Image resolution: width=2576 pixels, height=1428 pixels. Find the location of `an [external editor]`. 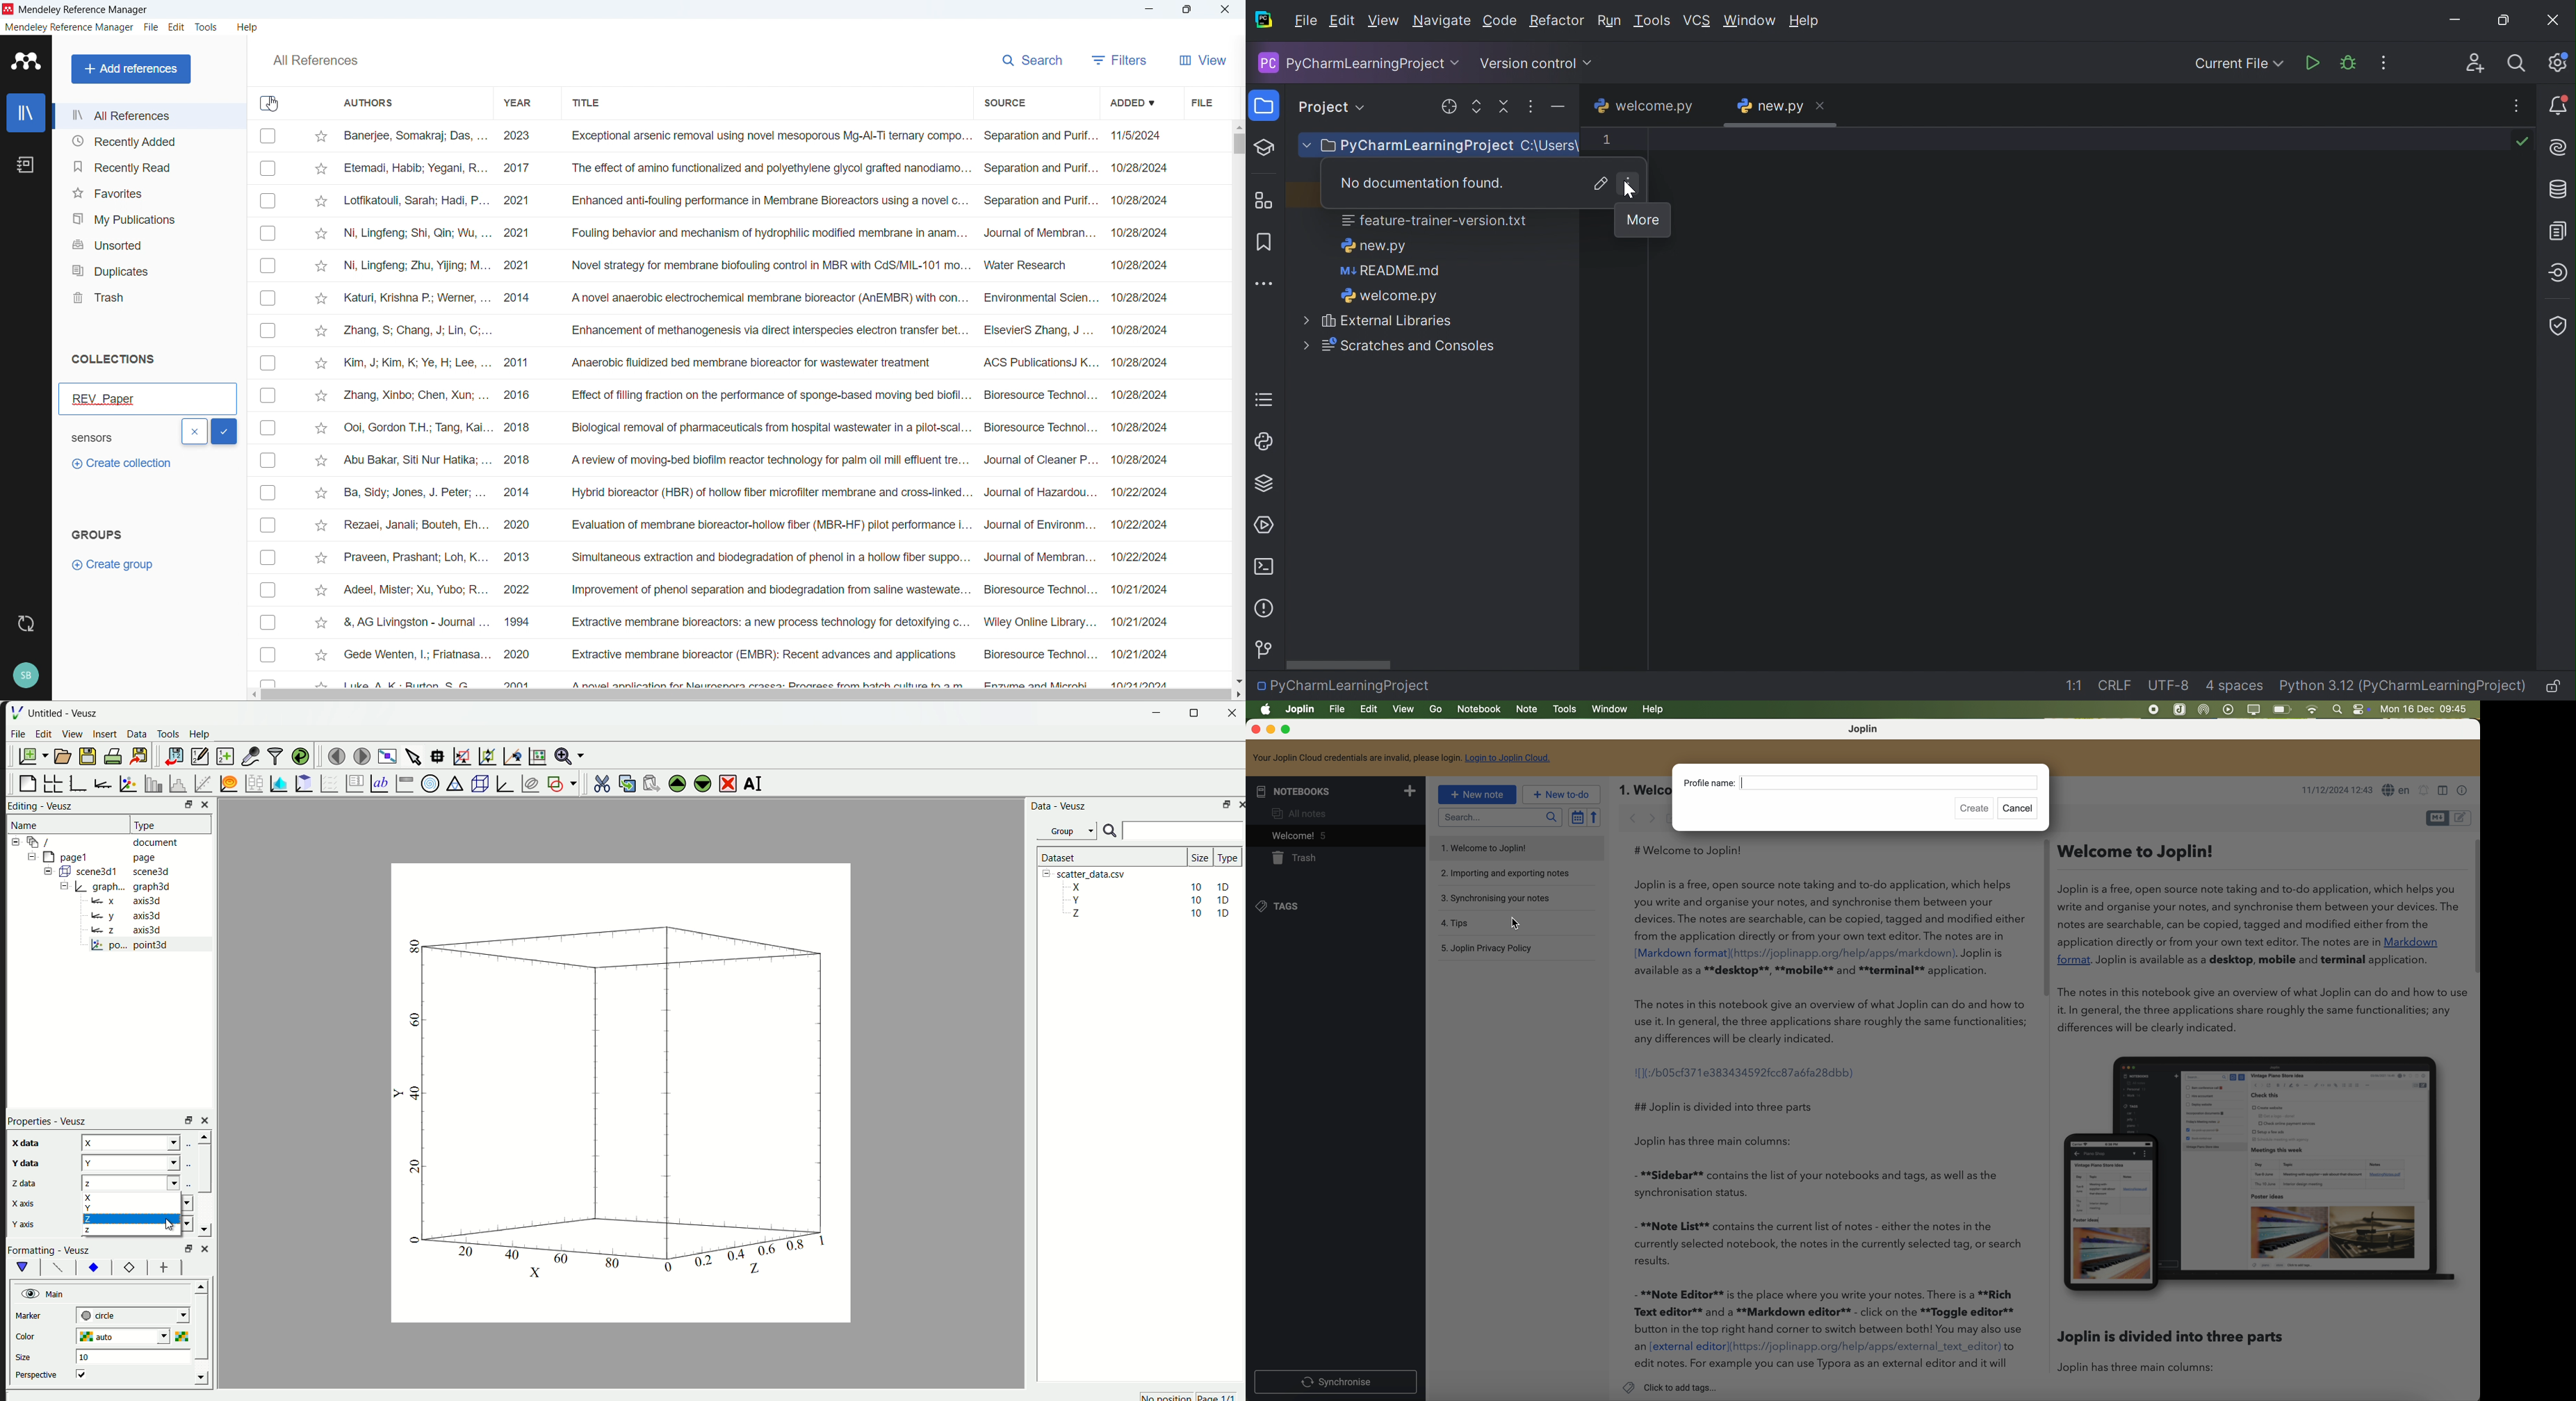

an [external editor] is located at coordinates (1681, 1347).